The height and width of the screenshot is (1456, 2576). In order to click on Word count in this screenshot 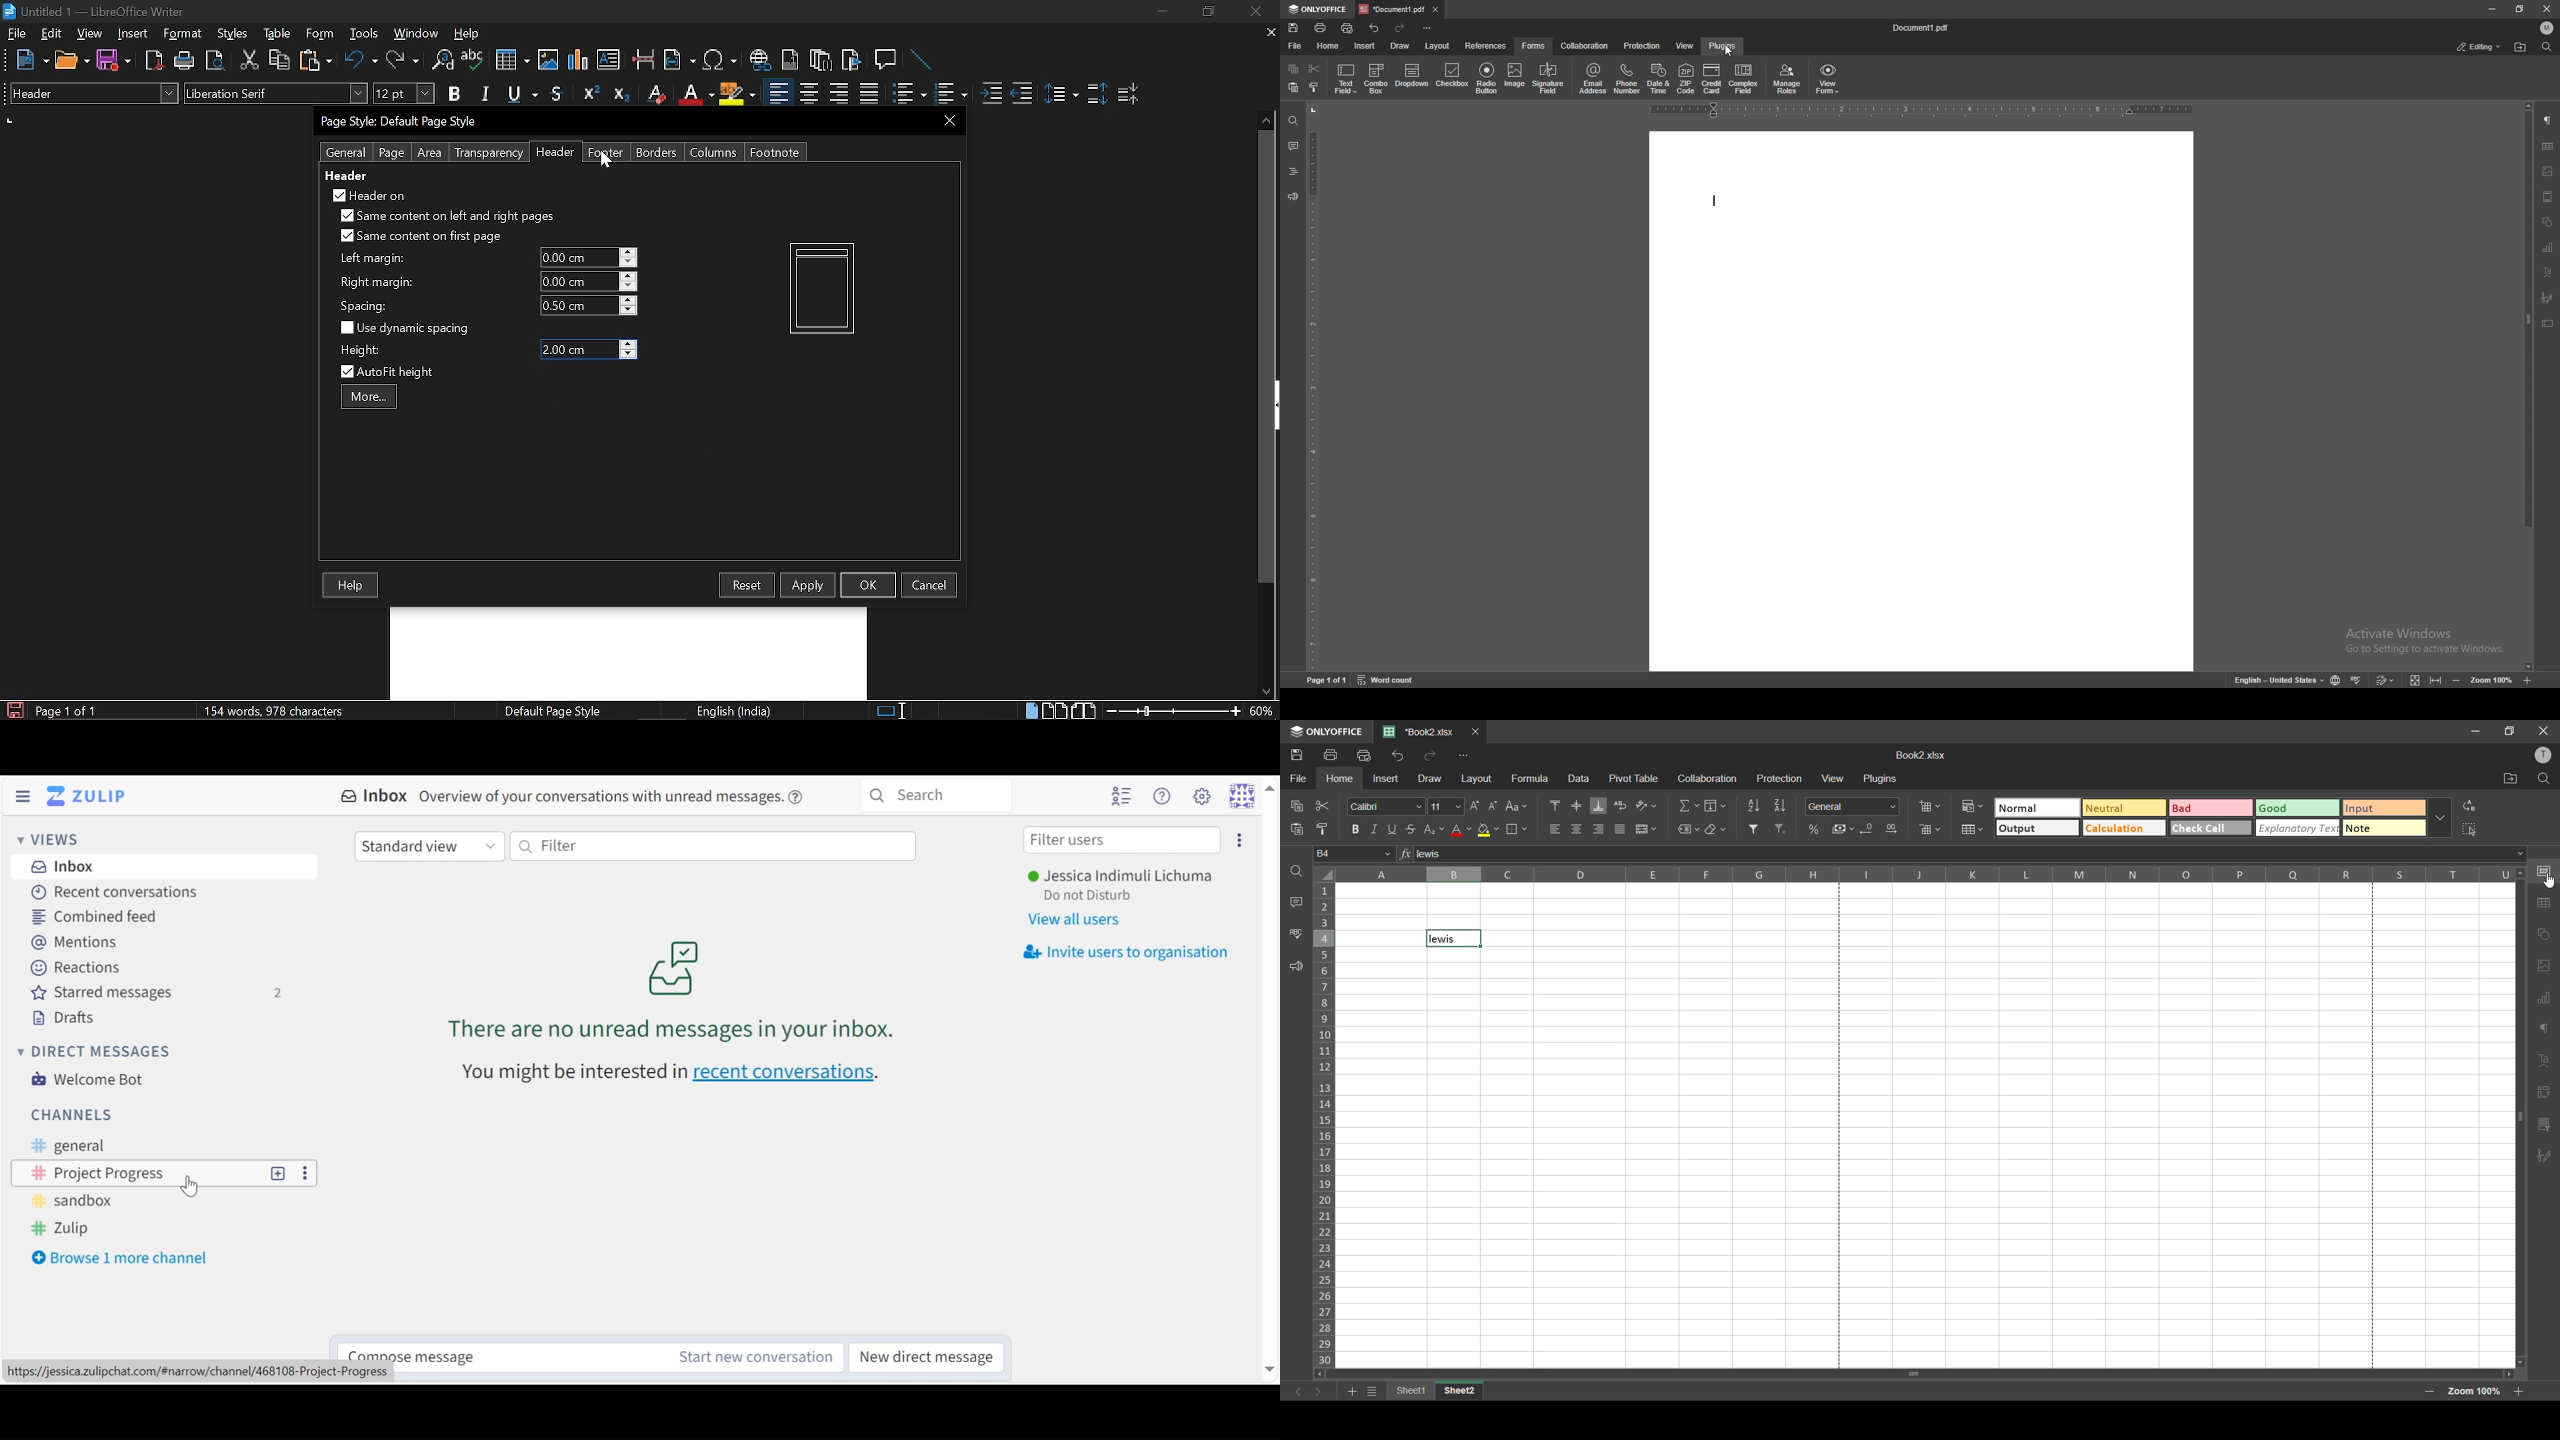, I will do `click(295, 710)`.